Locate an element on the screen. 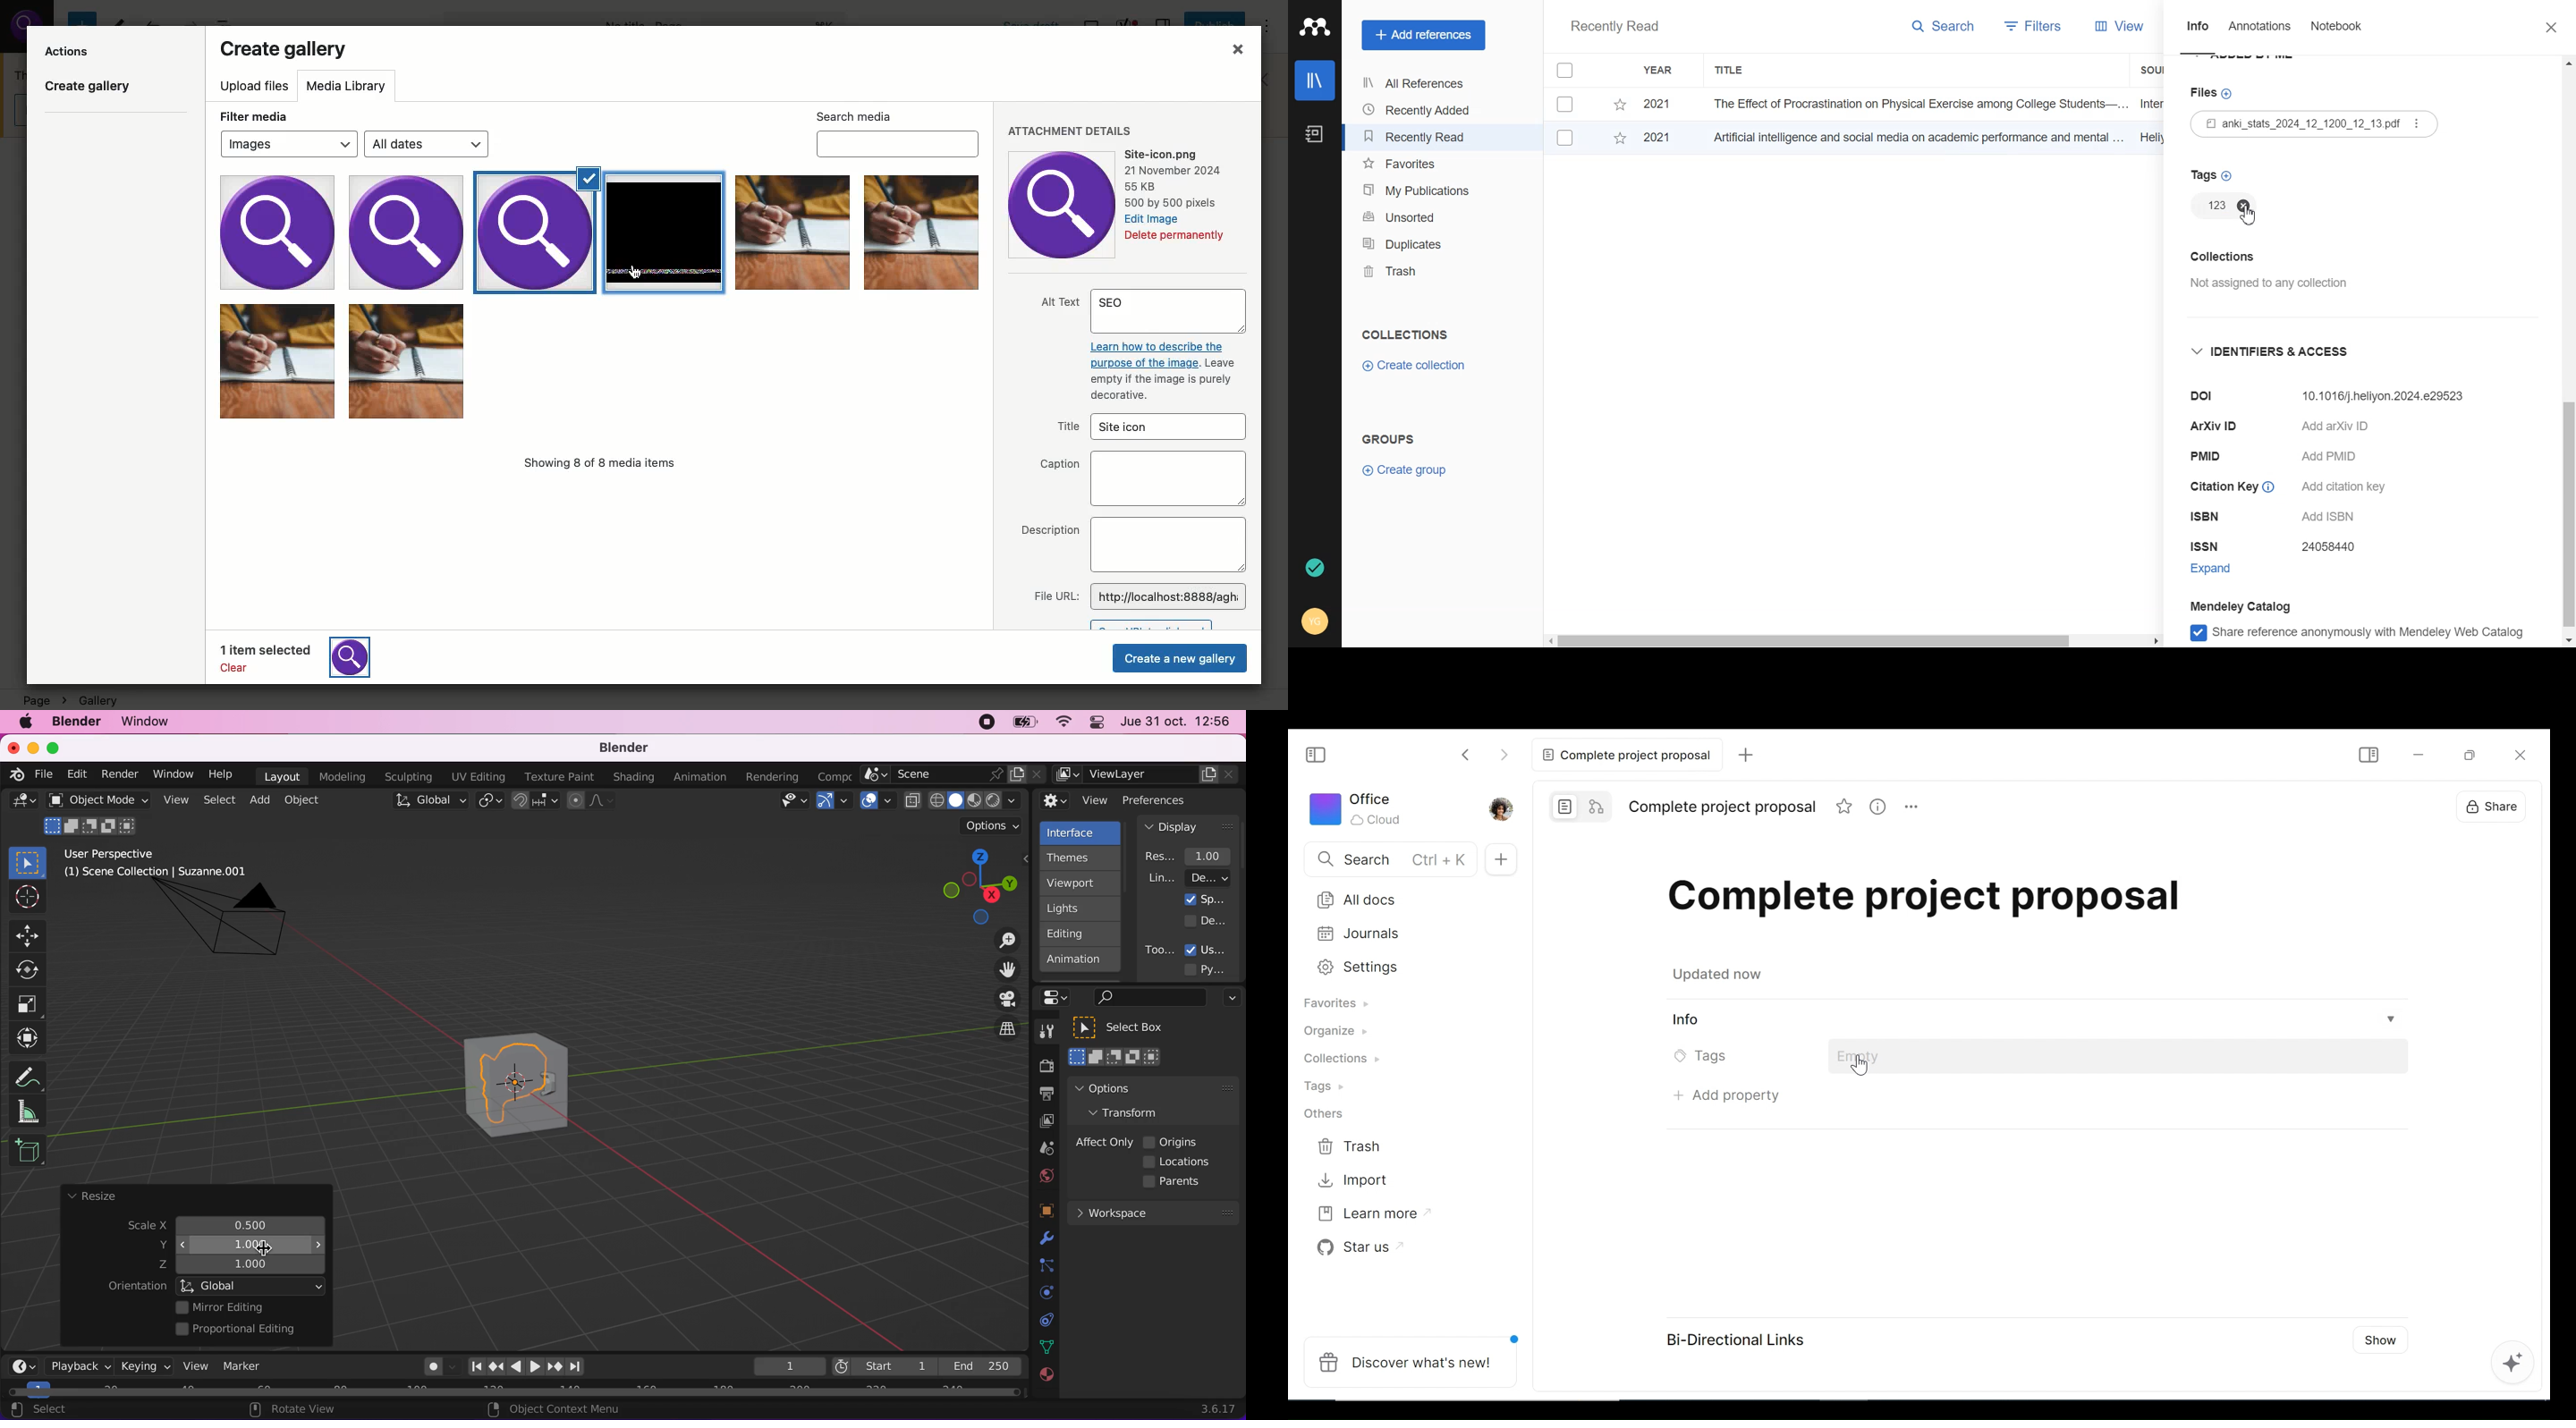  Recently Added is located at coordinates (1419, 110).